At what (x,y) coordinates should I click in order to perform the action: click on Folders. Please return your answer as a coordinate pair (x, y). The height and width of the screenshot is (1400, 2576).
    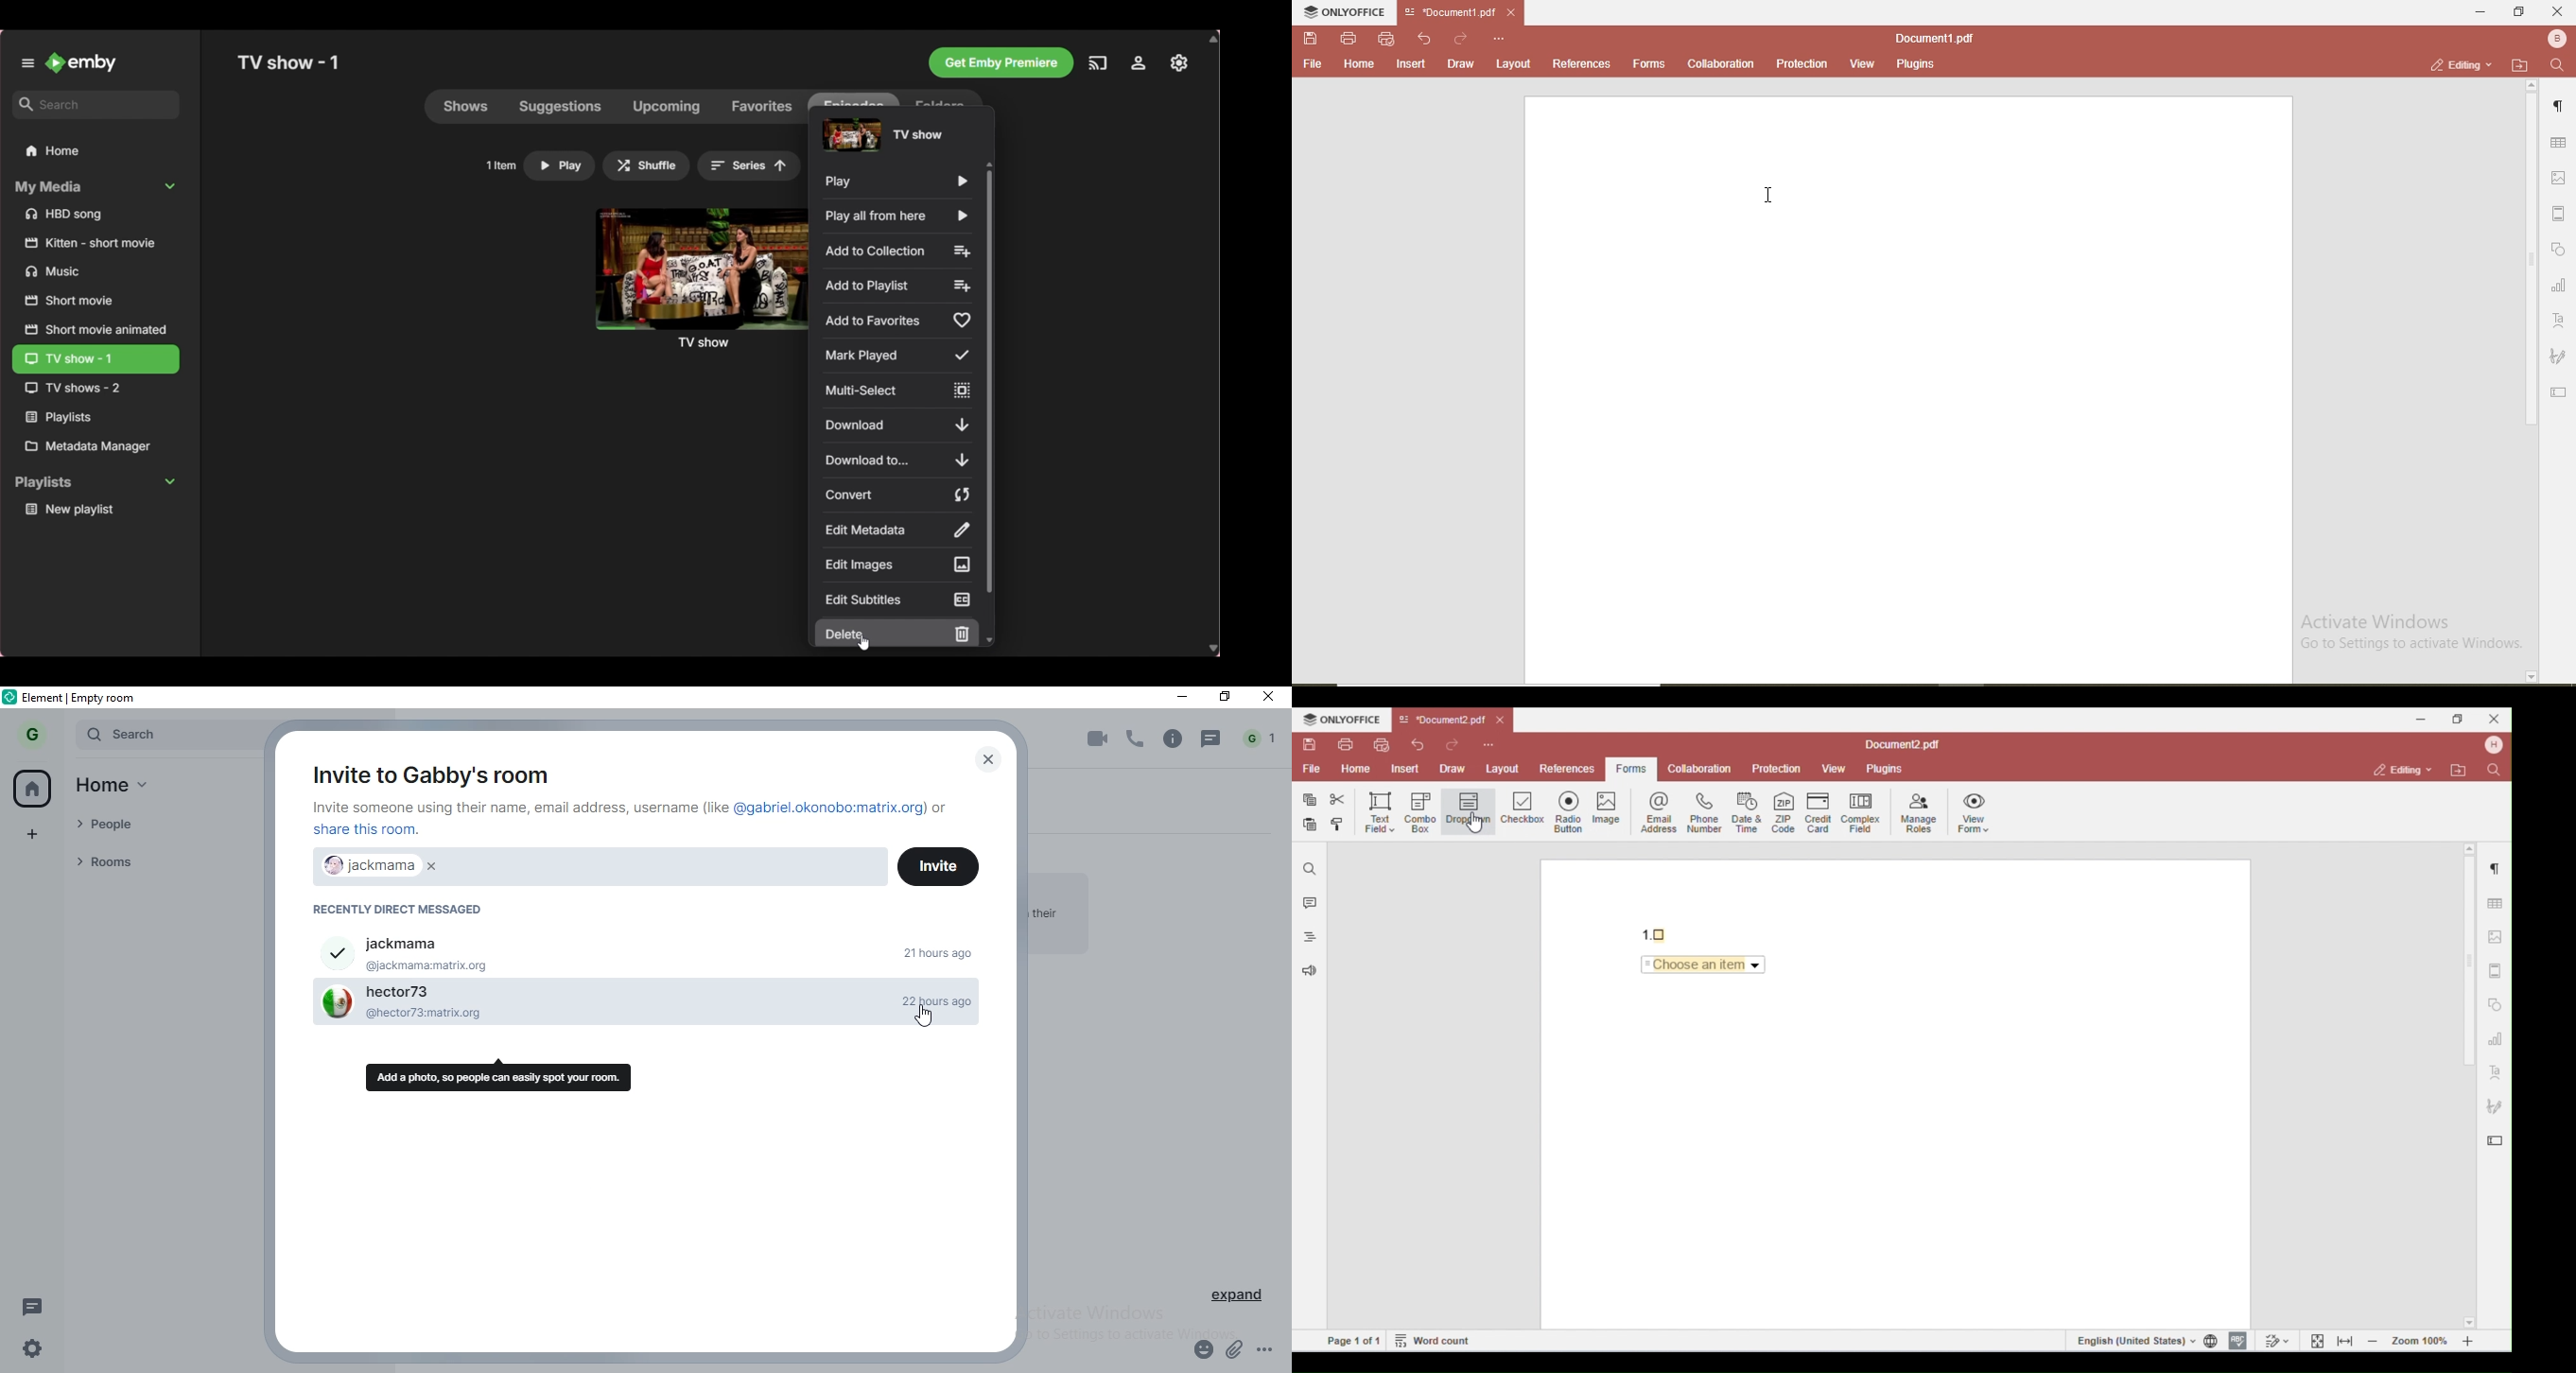
    Looking at the image, I should click on (941, 97).